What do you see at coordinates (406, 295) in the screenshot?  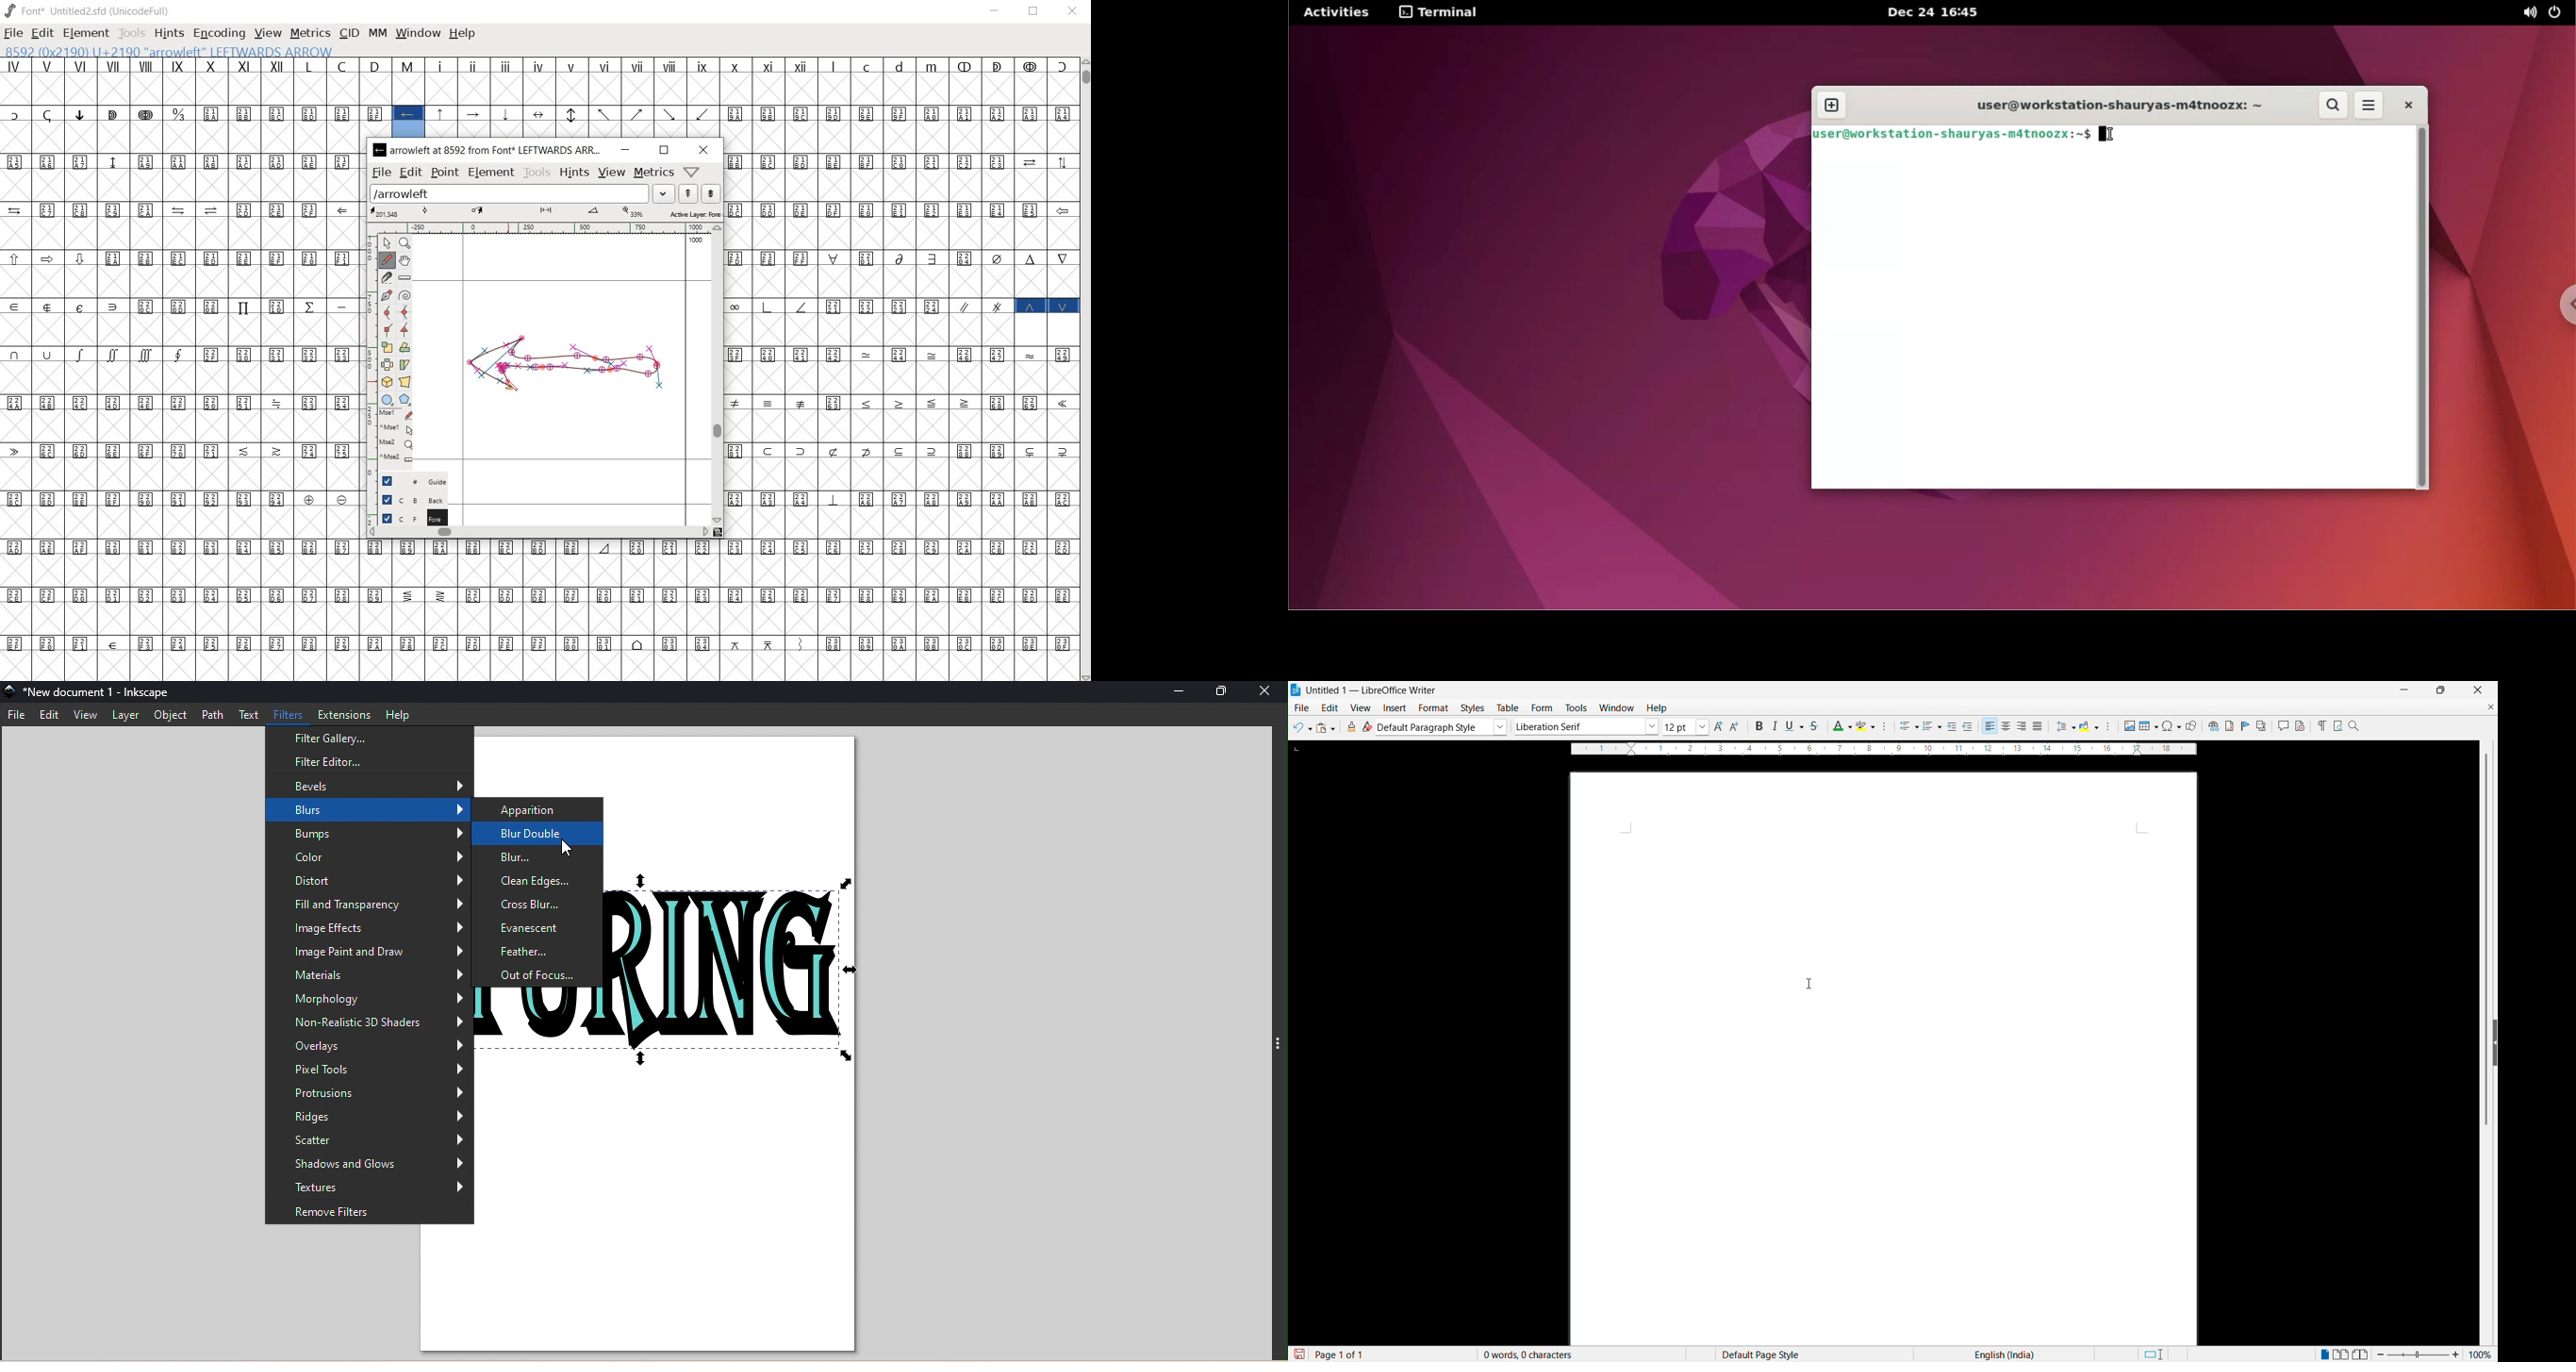 I see `change whether spiro is active or not` at bounding box center [406, 295].